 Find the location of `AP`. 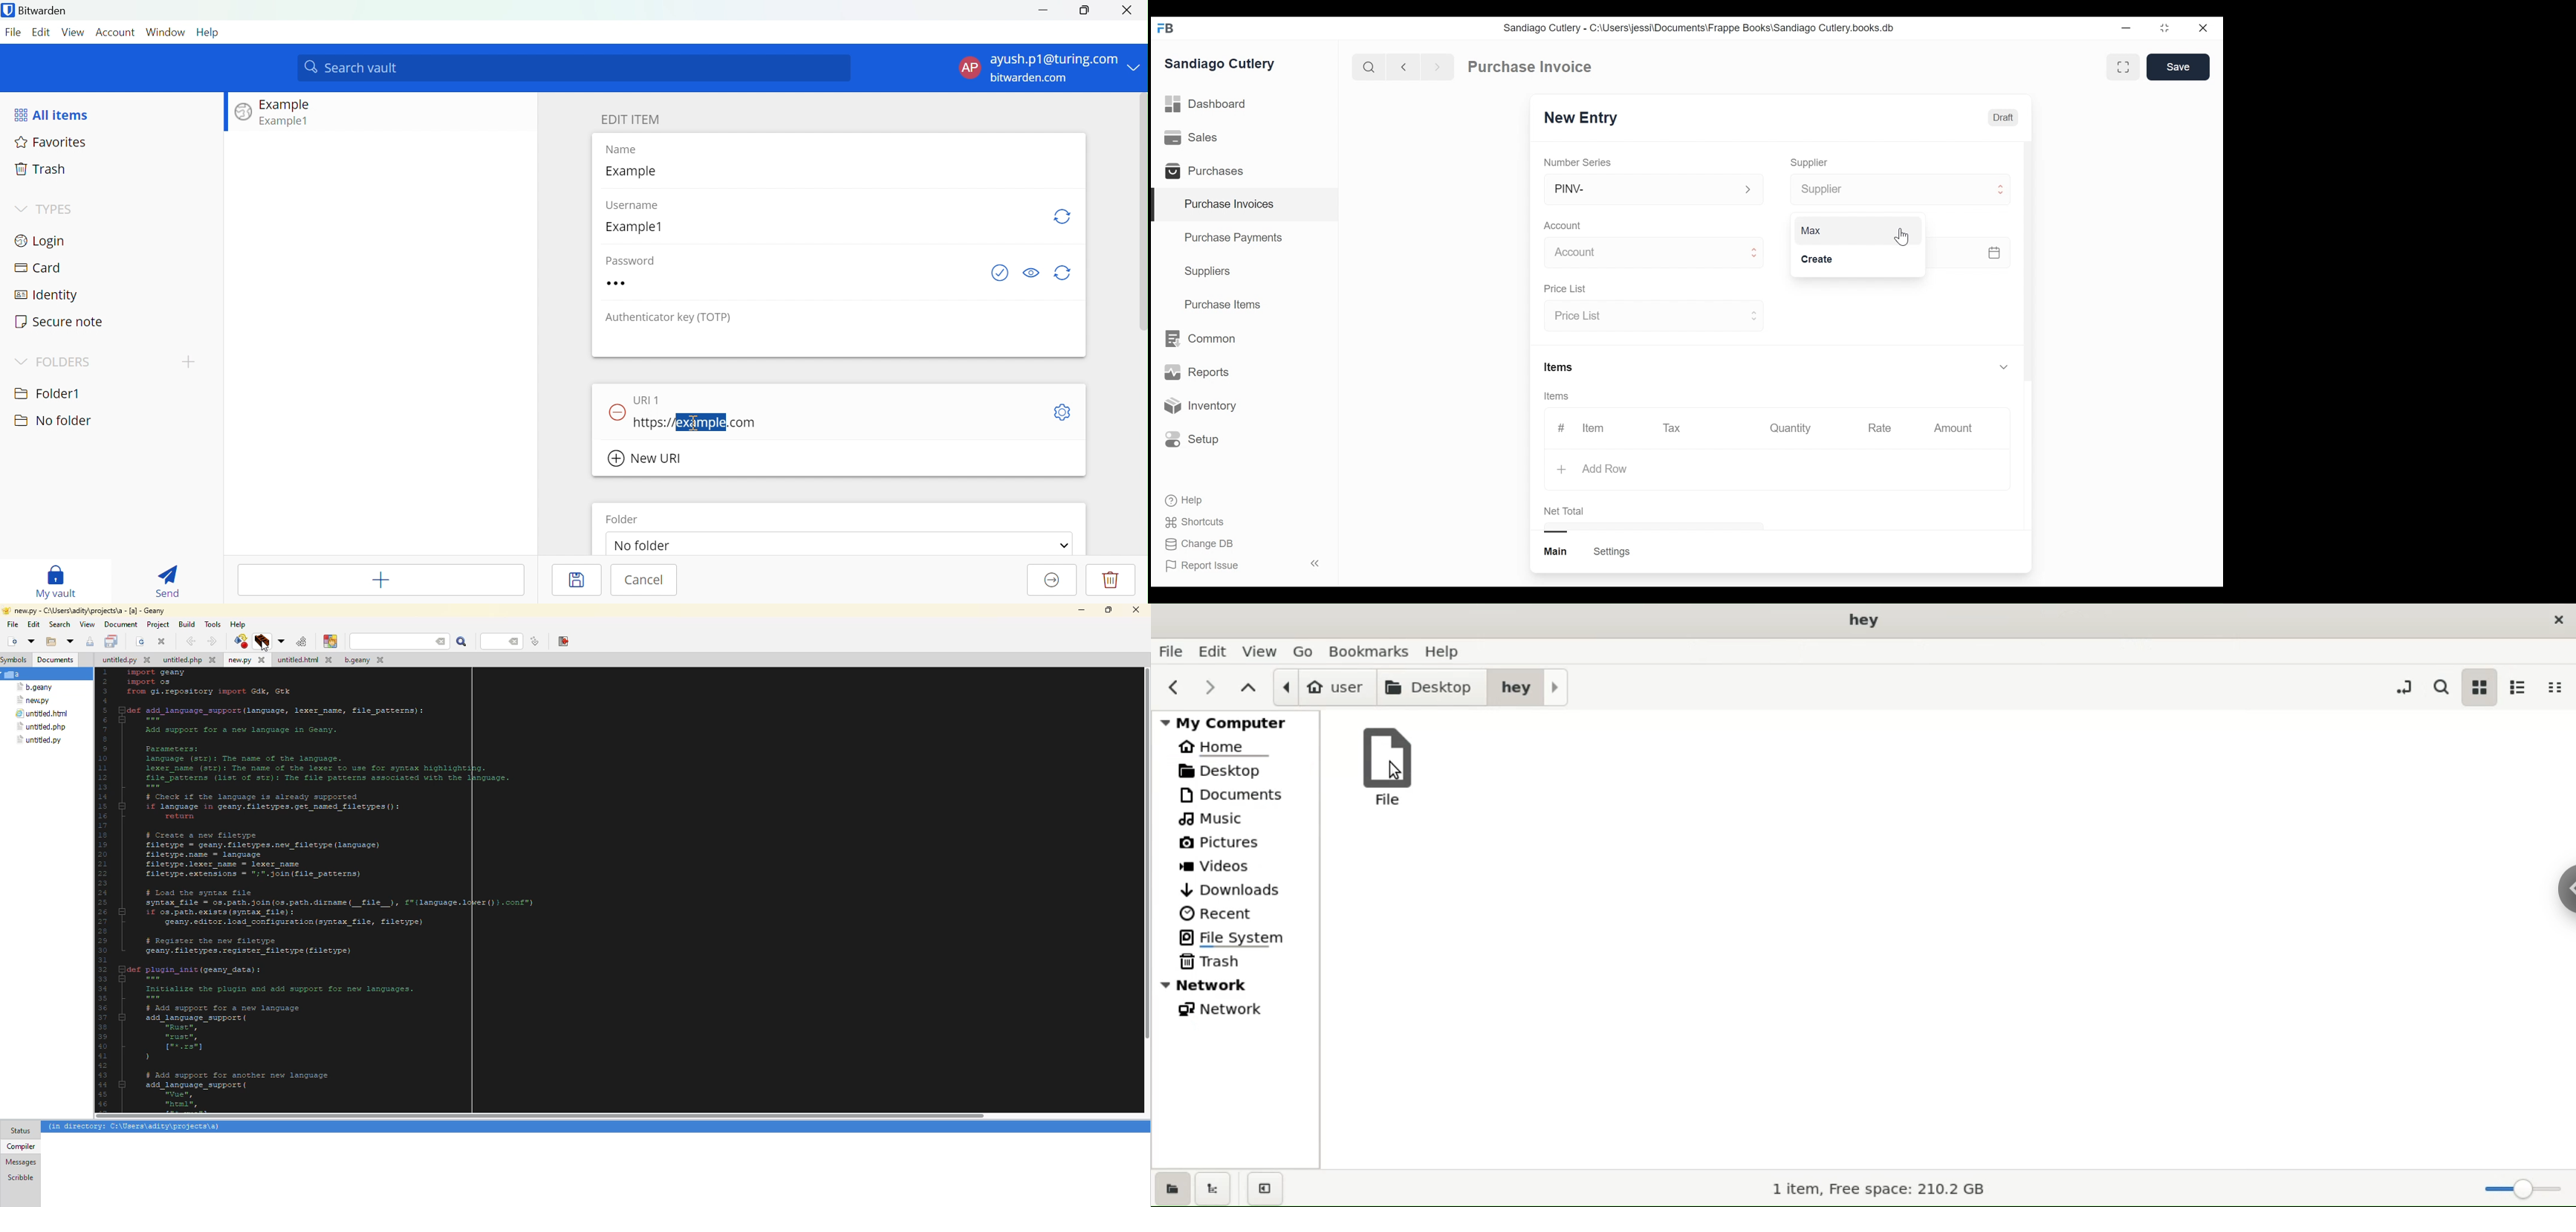

AP is located at coordinates (970, 68).